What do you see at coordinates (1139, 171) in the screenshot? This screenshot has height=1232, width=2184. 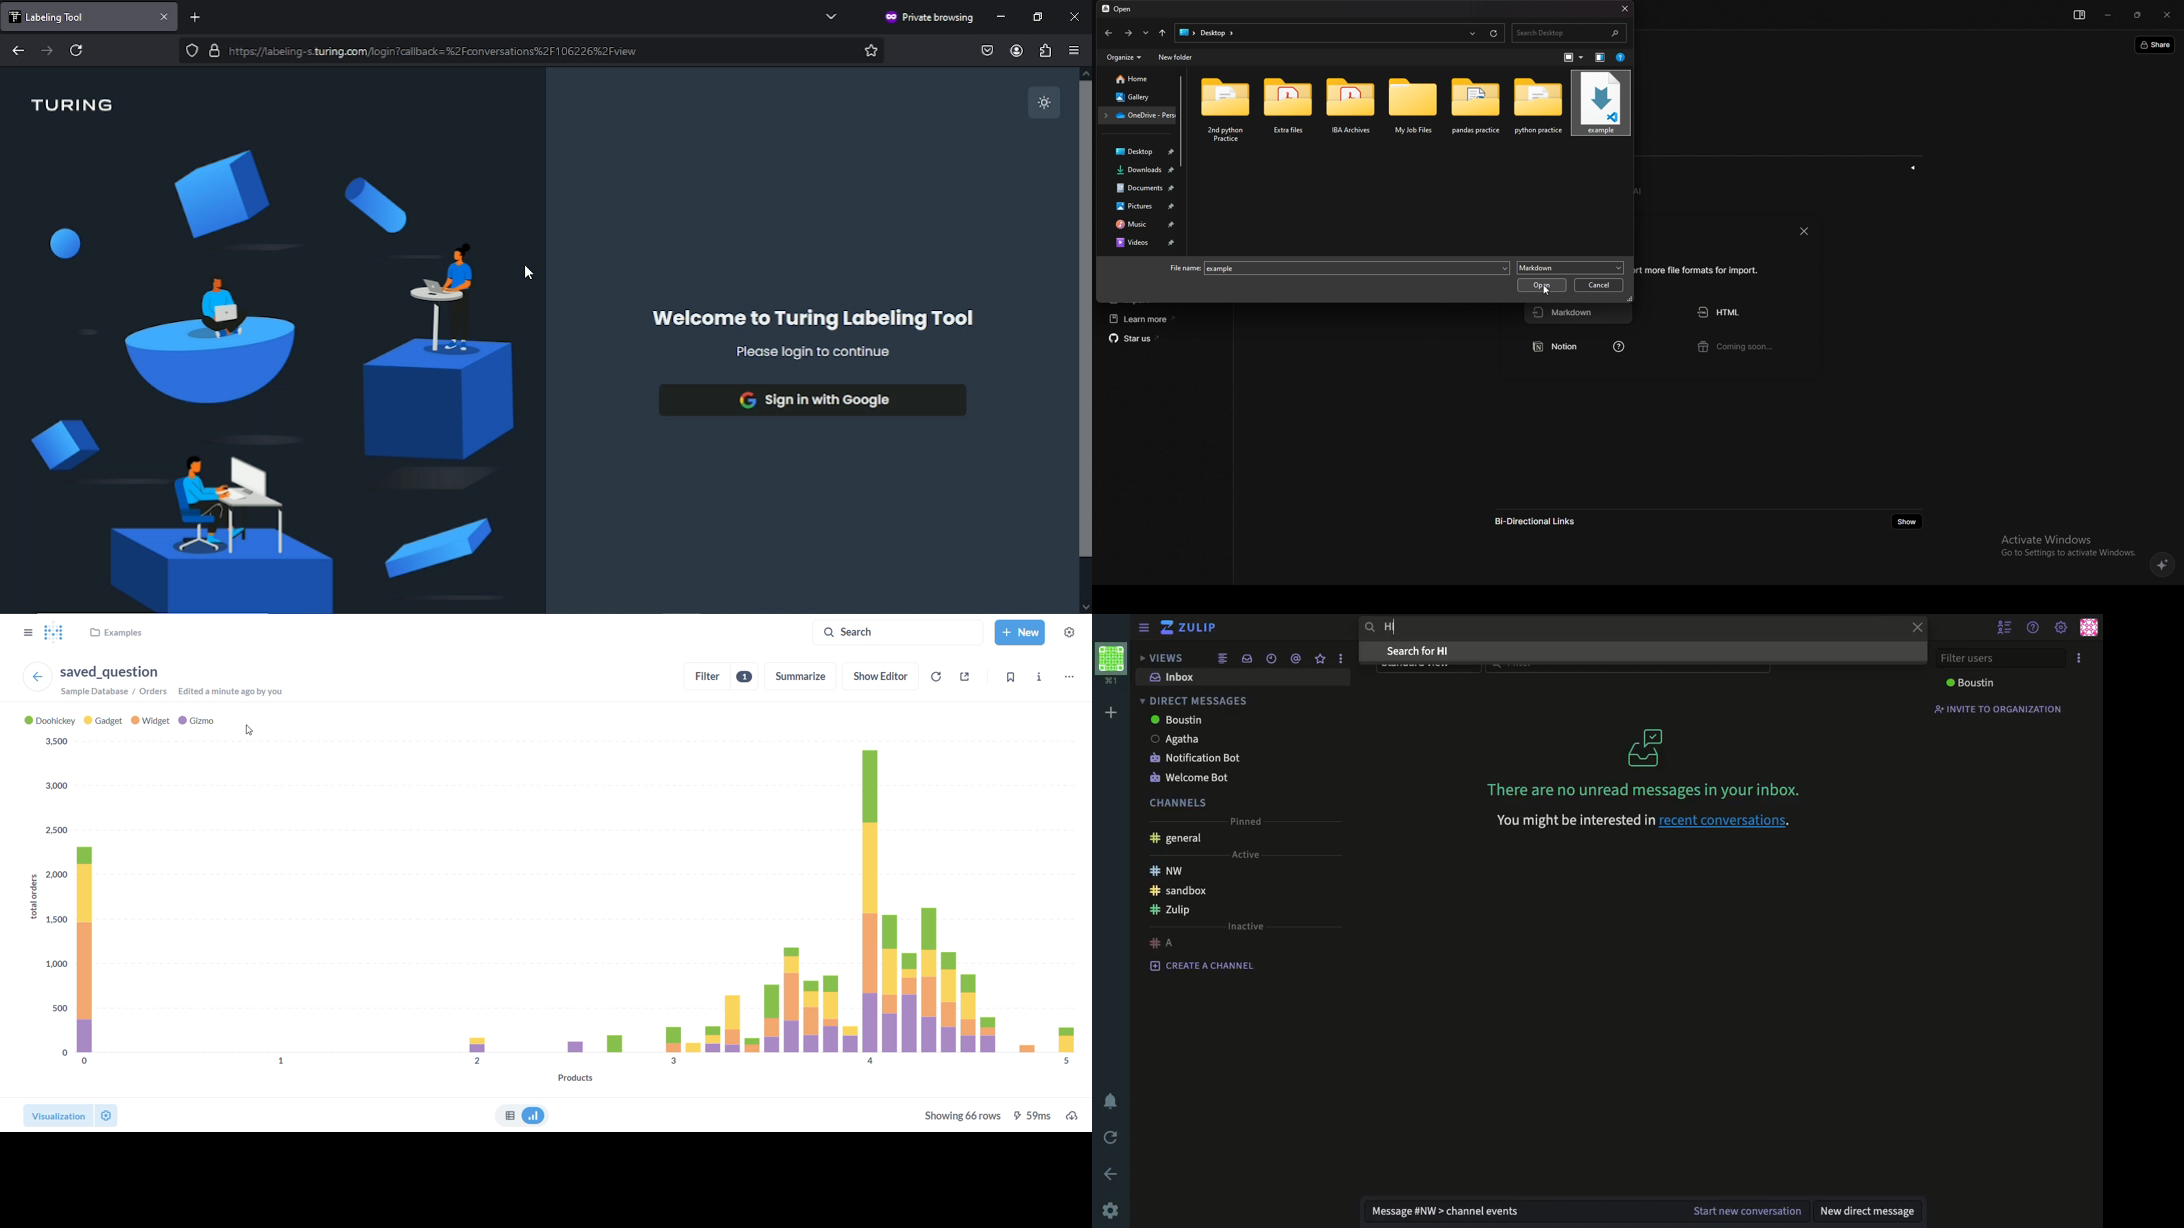 I see `downloads` at bounding box center [1139, 171].